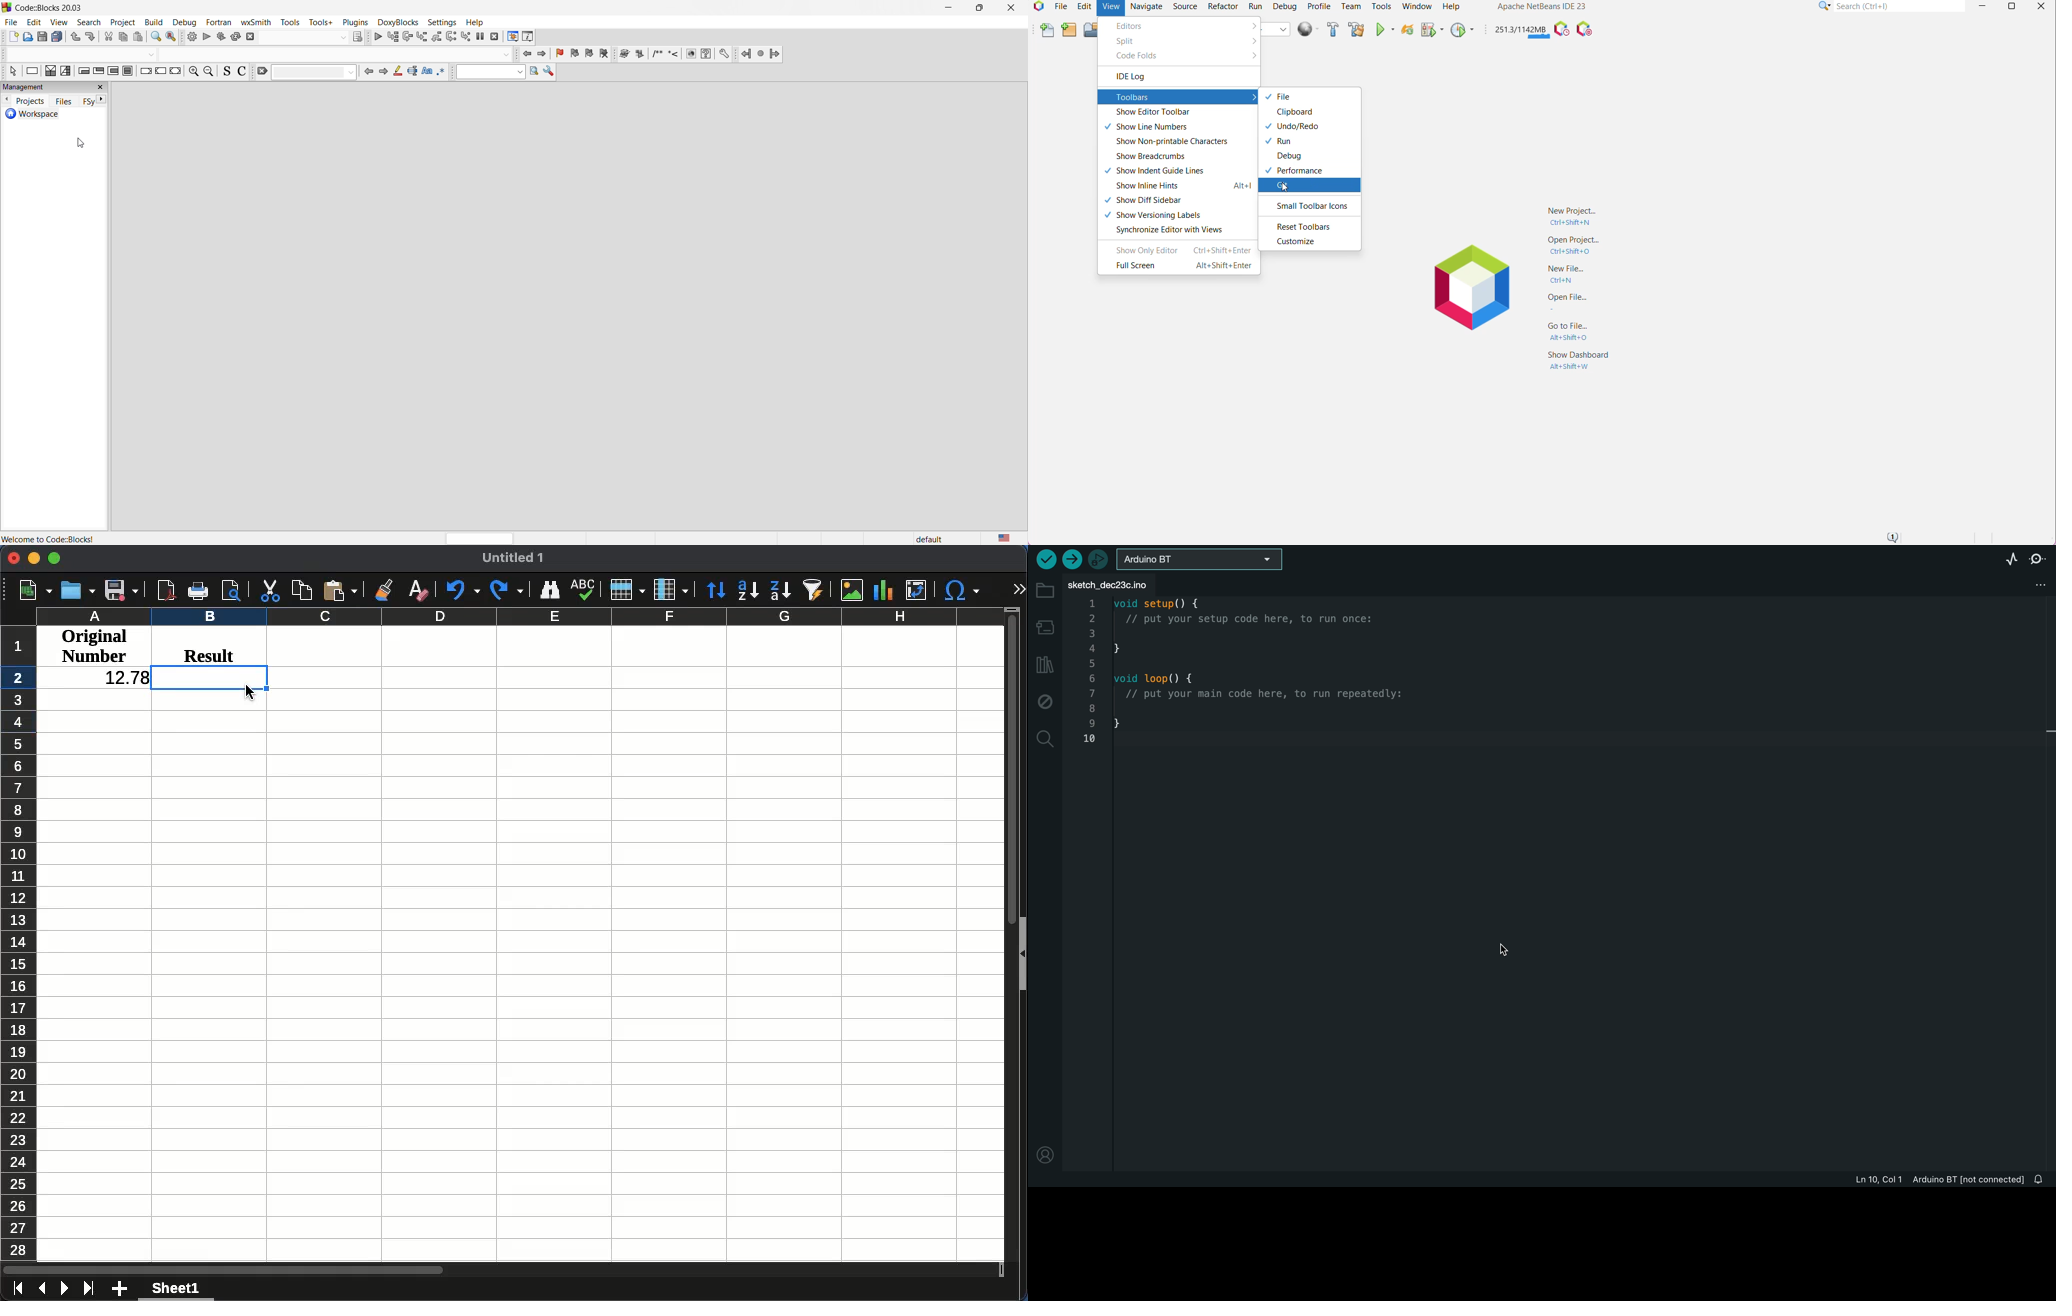 Image resolution: width=2072 pixels, height=1316 pixels. Describe the element at coordinates (43, 36) in the screenshot. I see `save` at that location.